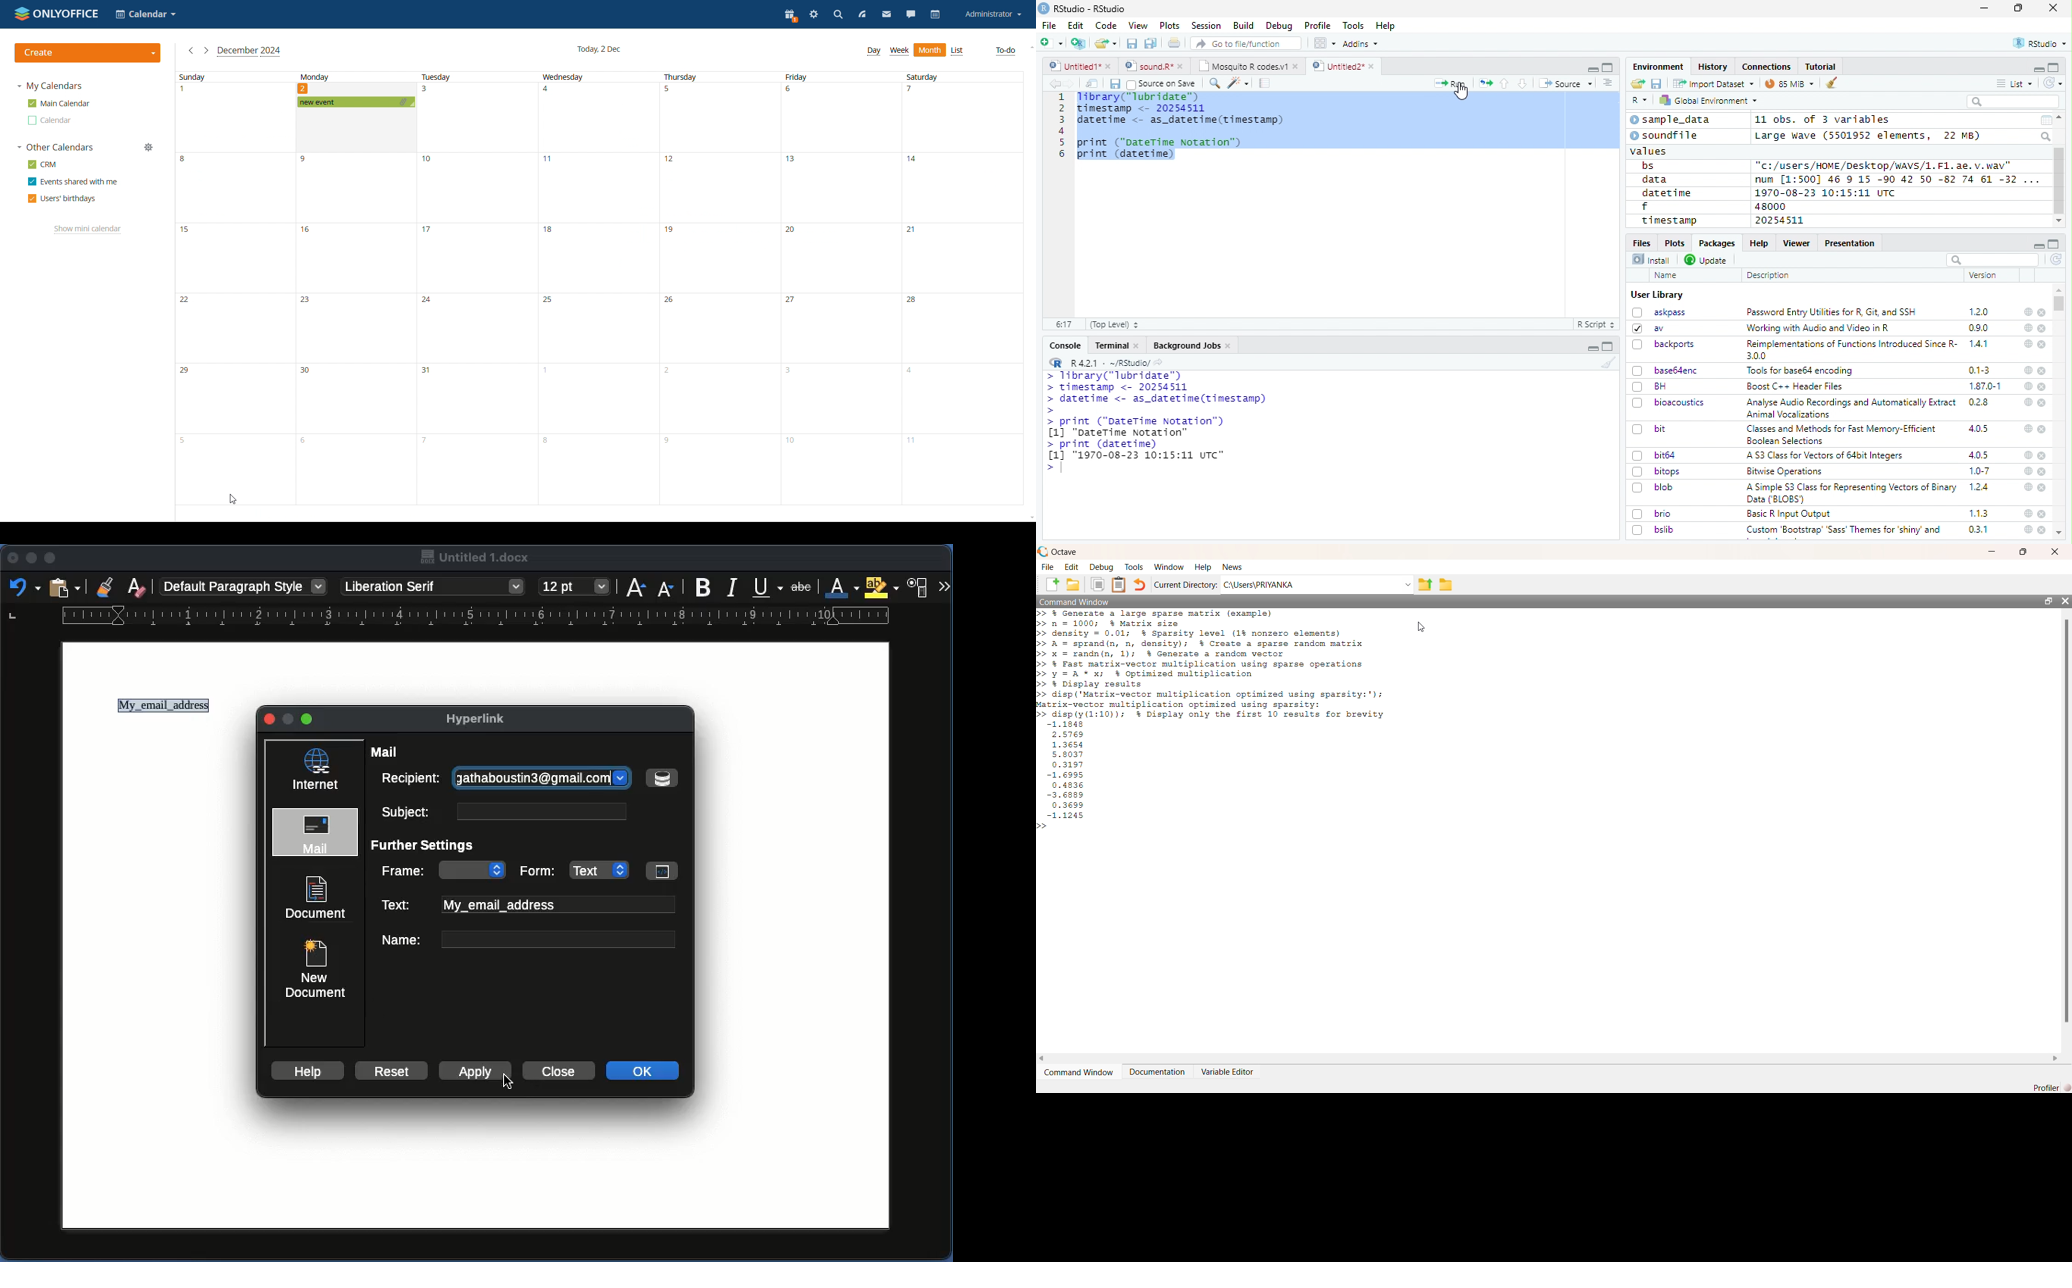 The image size is (2072, 1288). Describe the element at coordinates (1352, 26) in the screenshot. I see `Tools` at that location.